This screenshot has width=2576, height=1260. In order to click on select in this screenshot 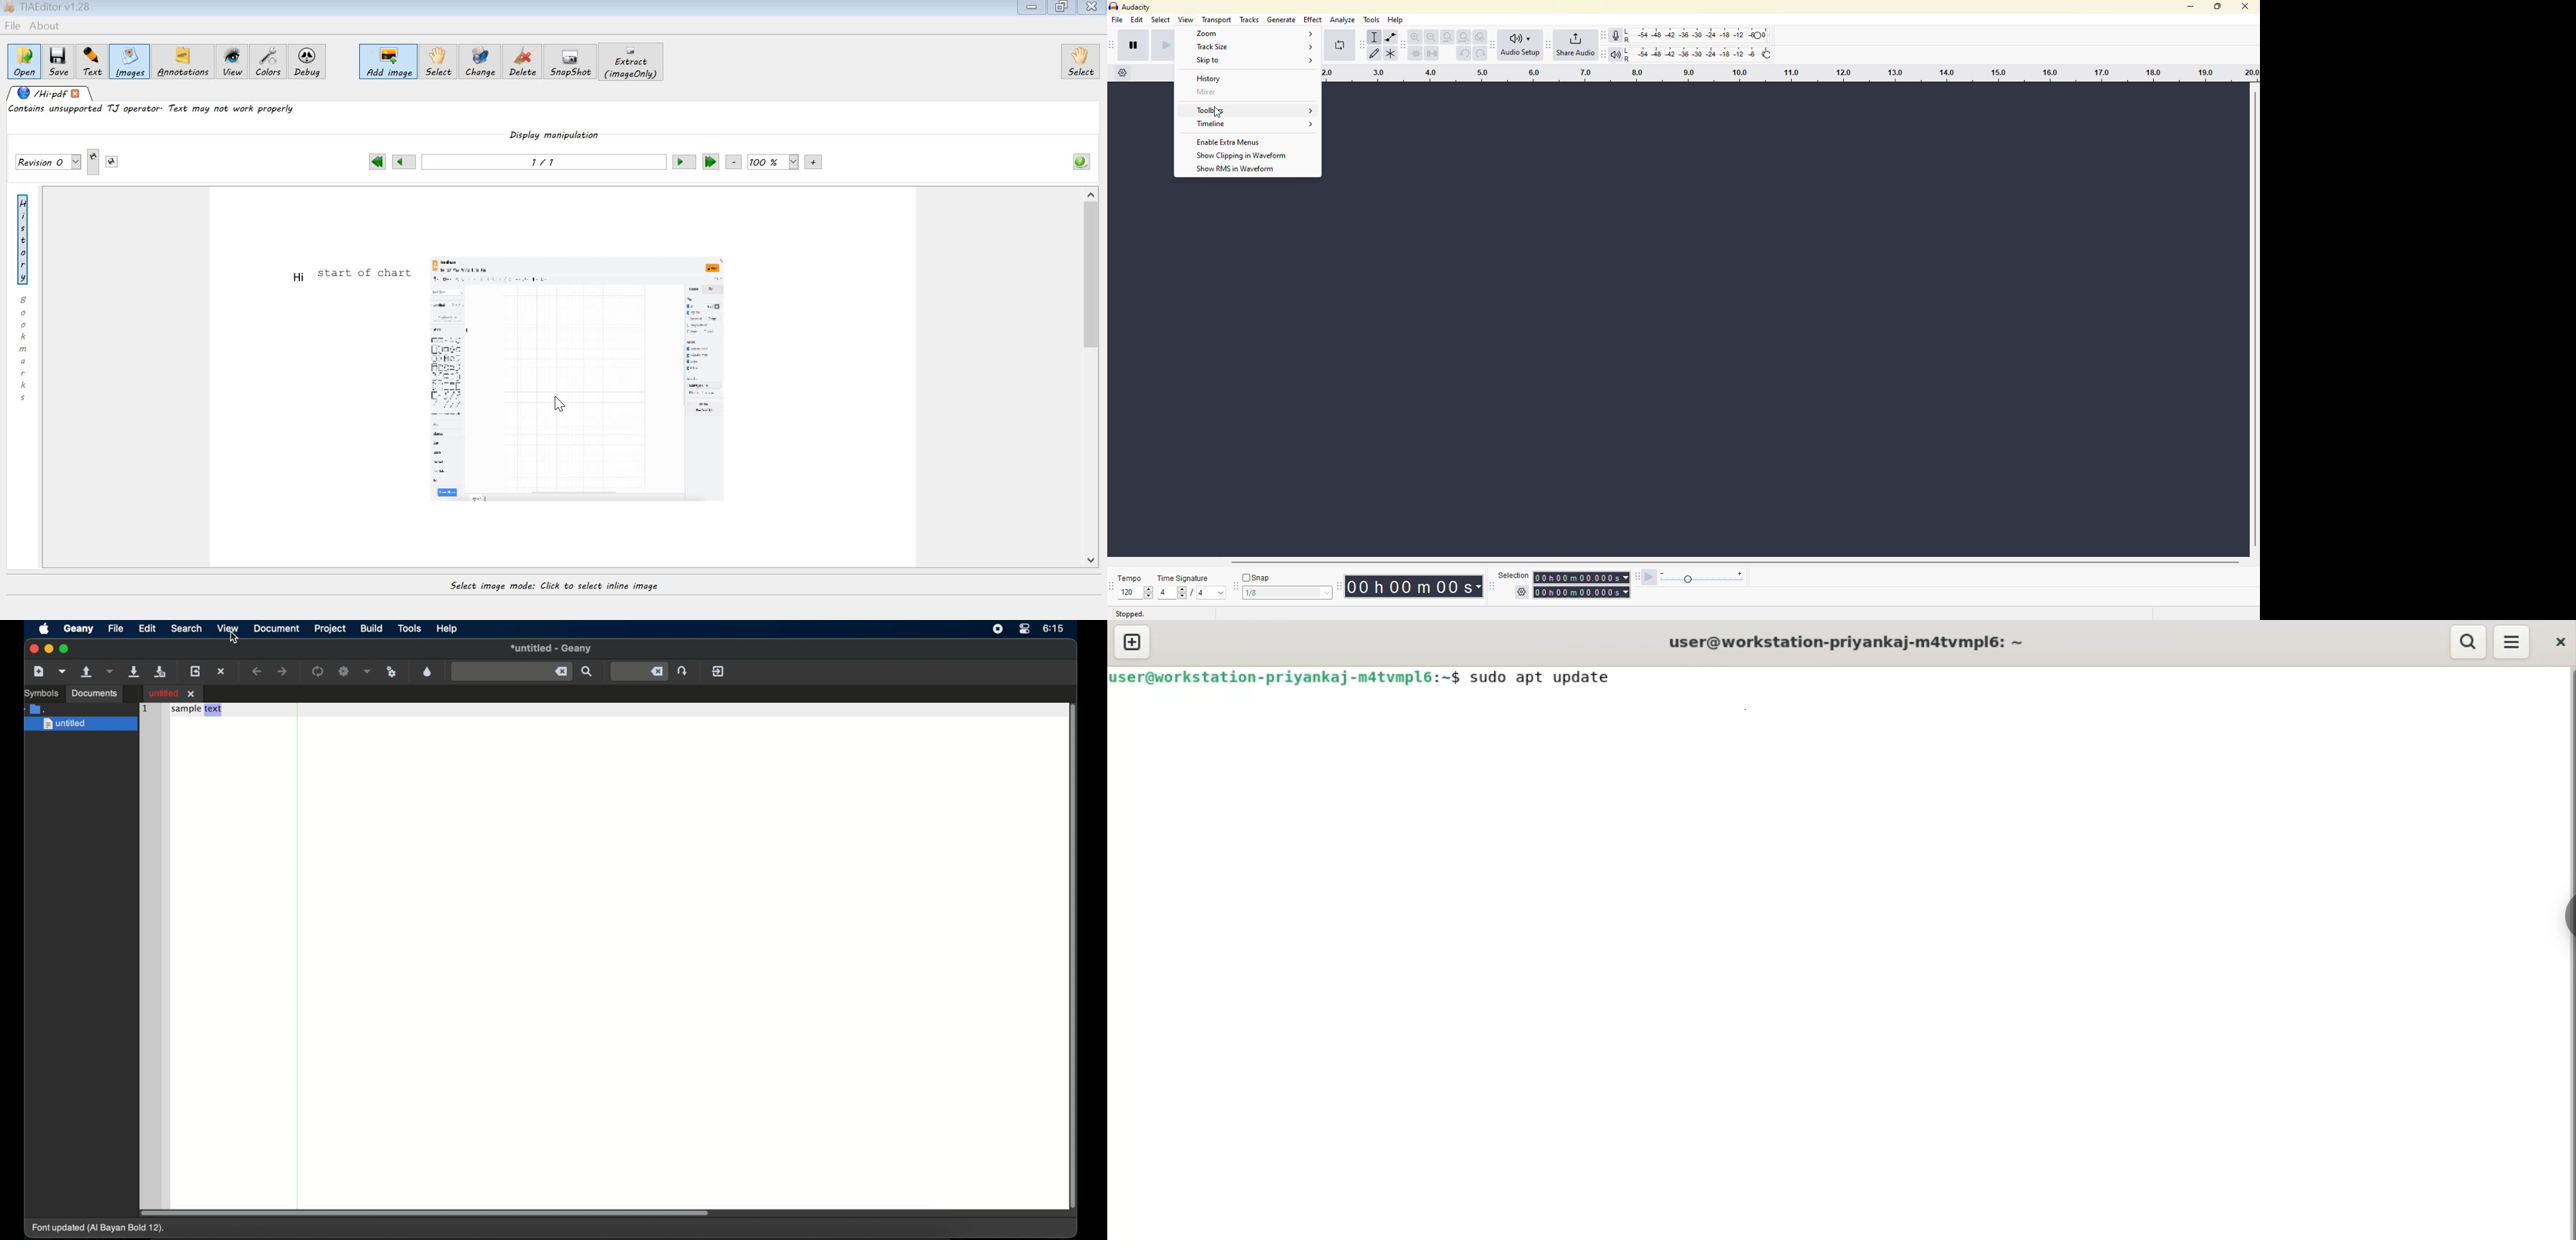, I will do `click(1163, 20)`.